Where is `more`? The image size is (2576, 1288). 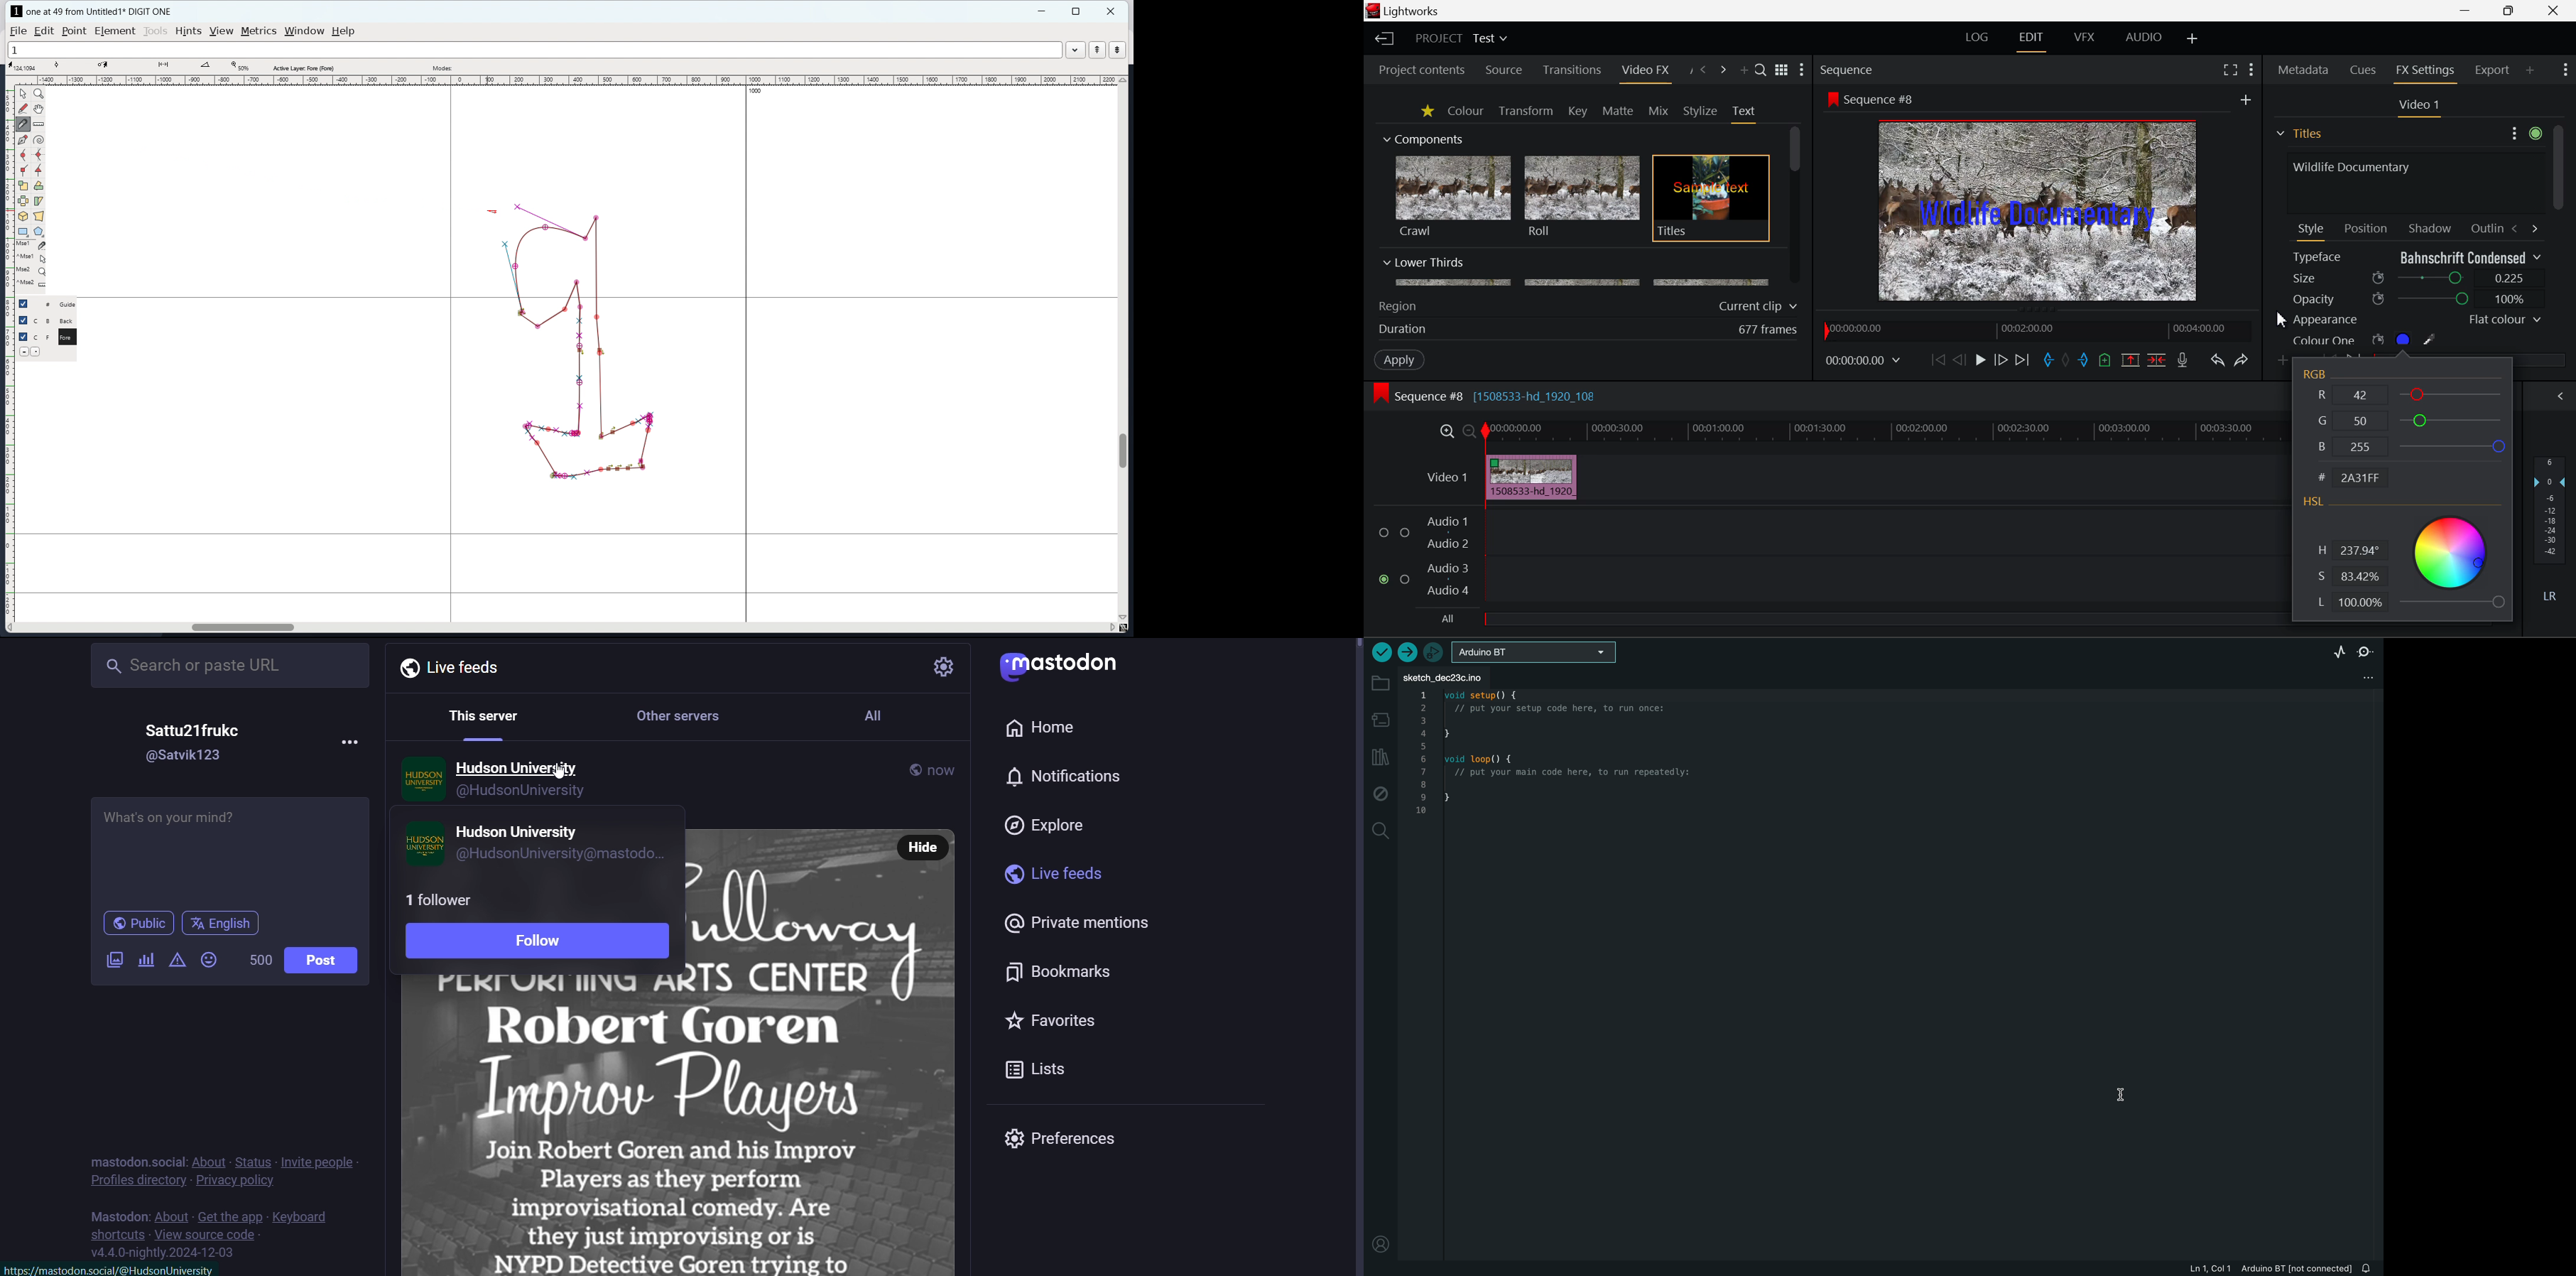 more is located at coordinates (352, 742).